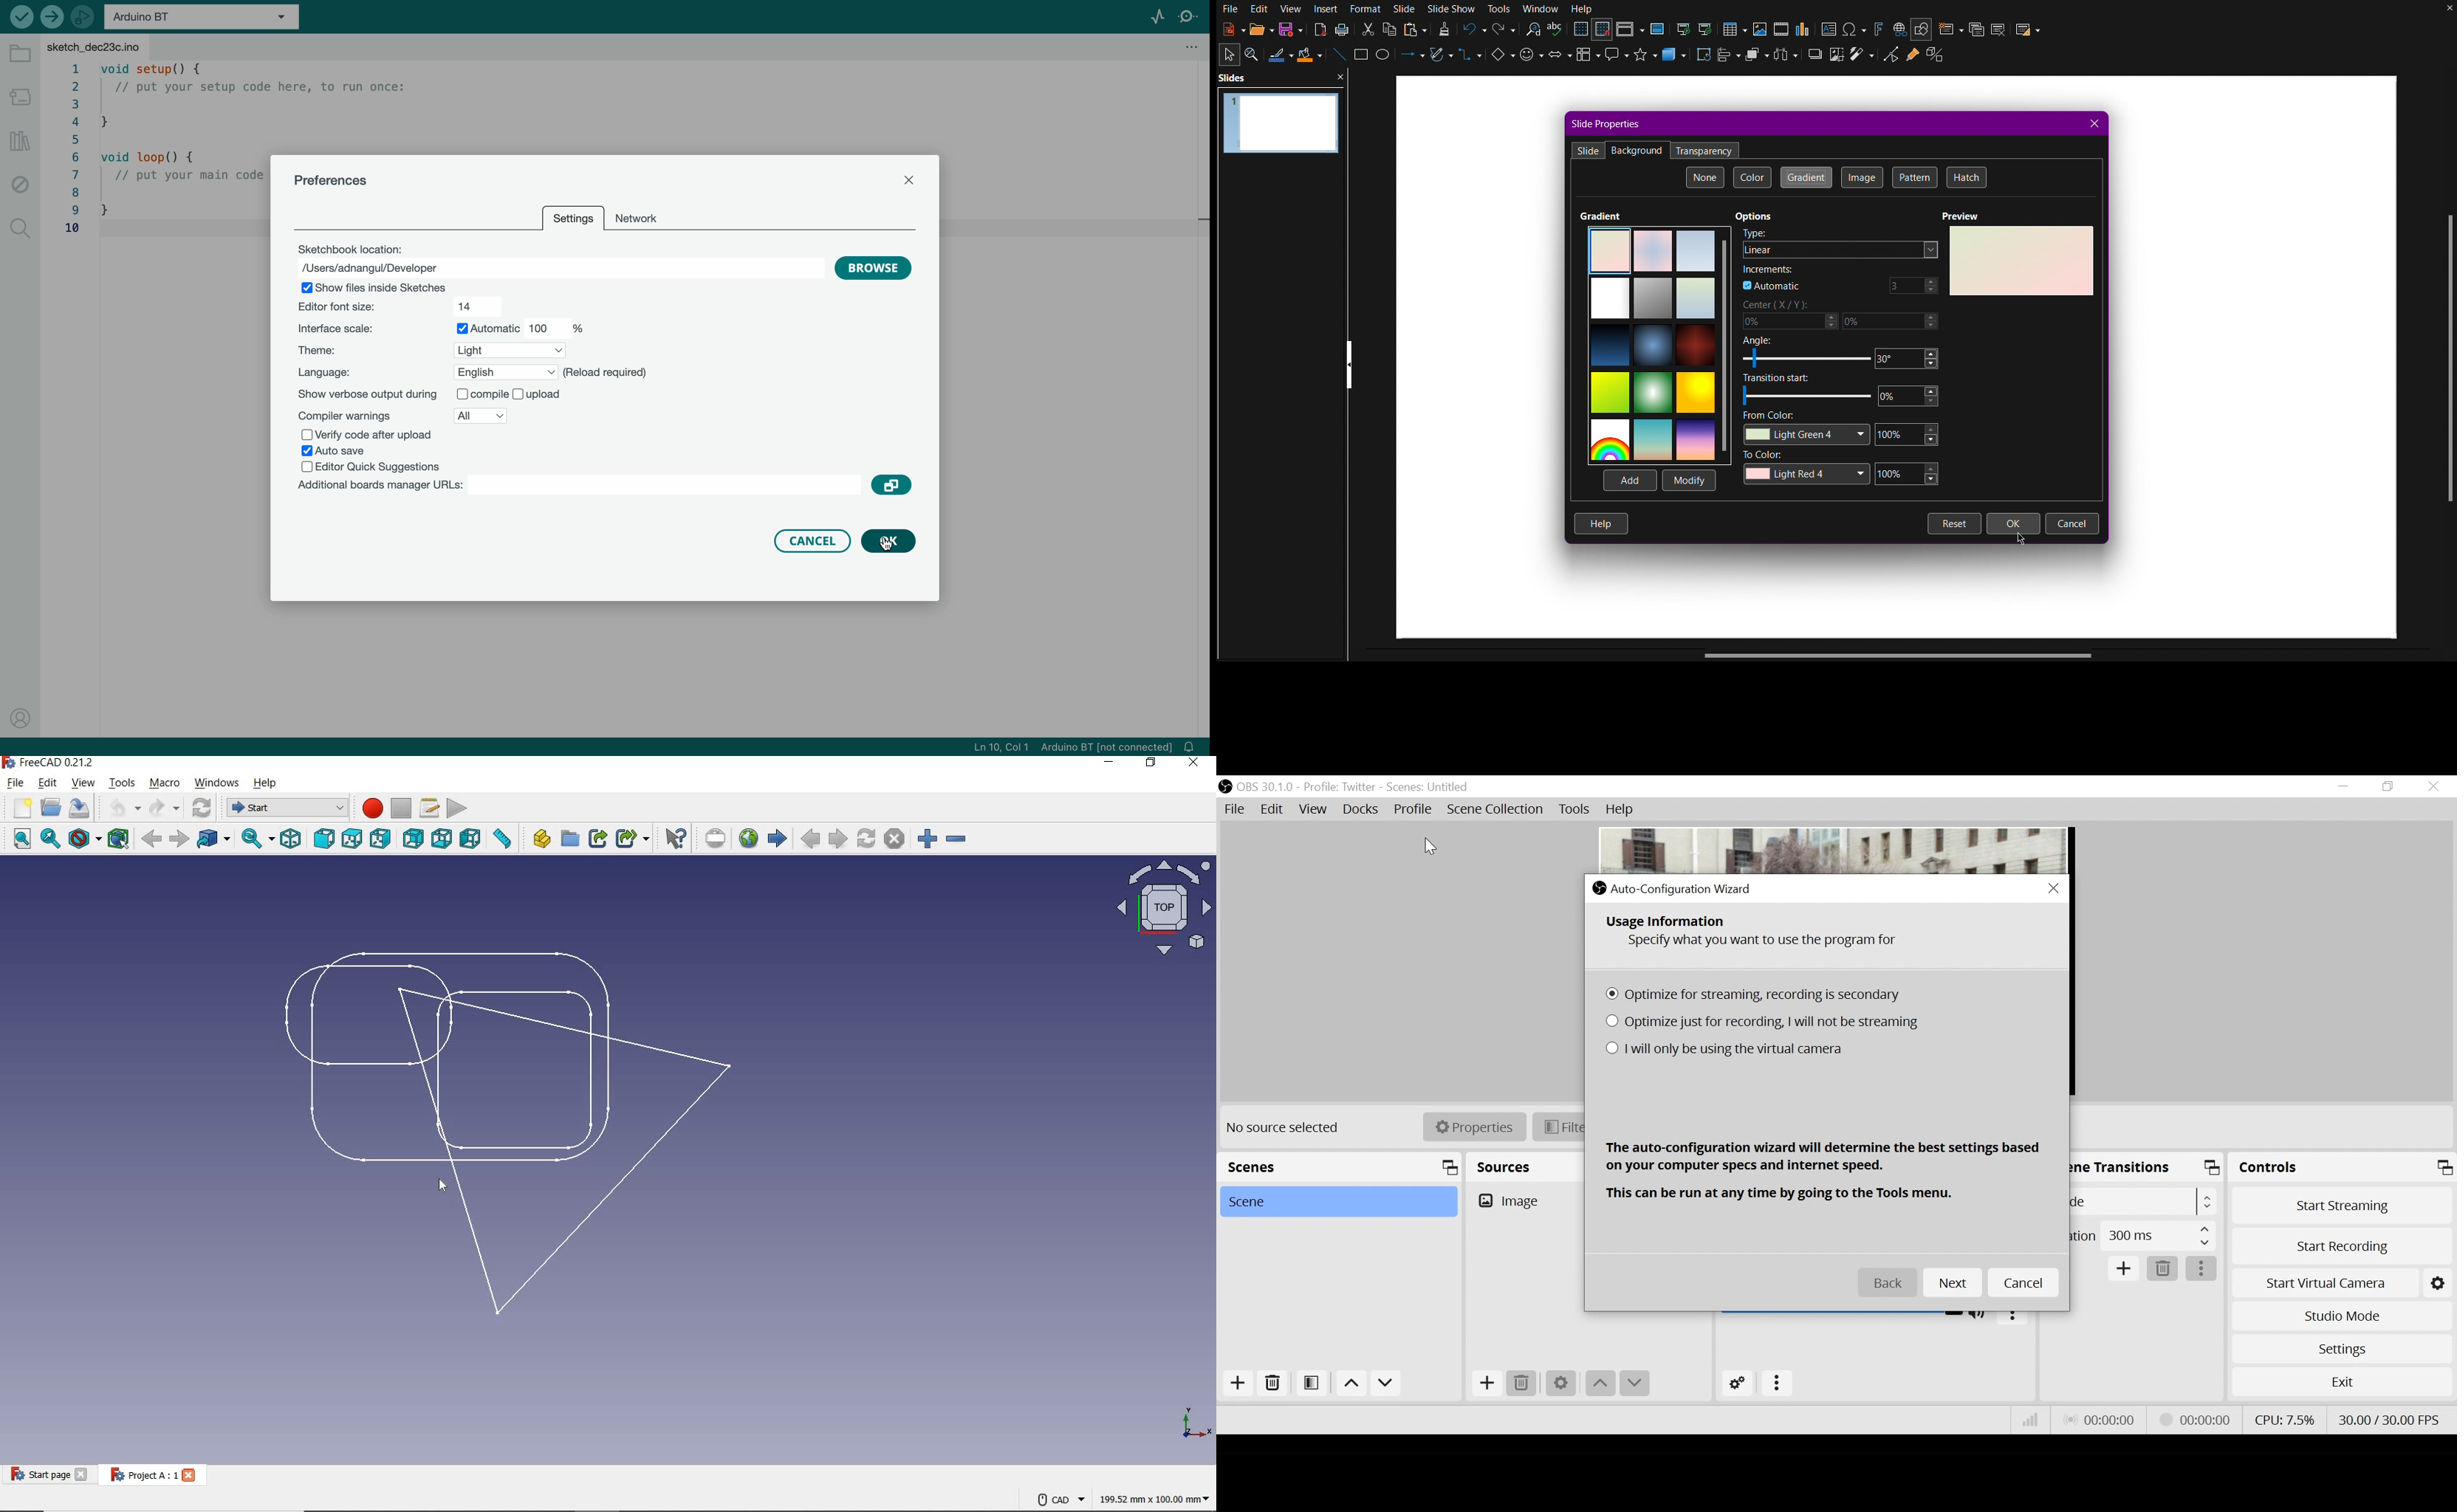  I want to click on Arrange, so click(1757, 57).